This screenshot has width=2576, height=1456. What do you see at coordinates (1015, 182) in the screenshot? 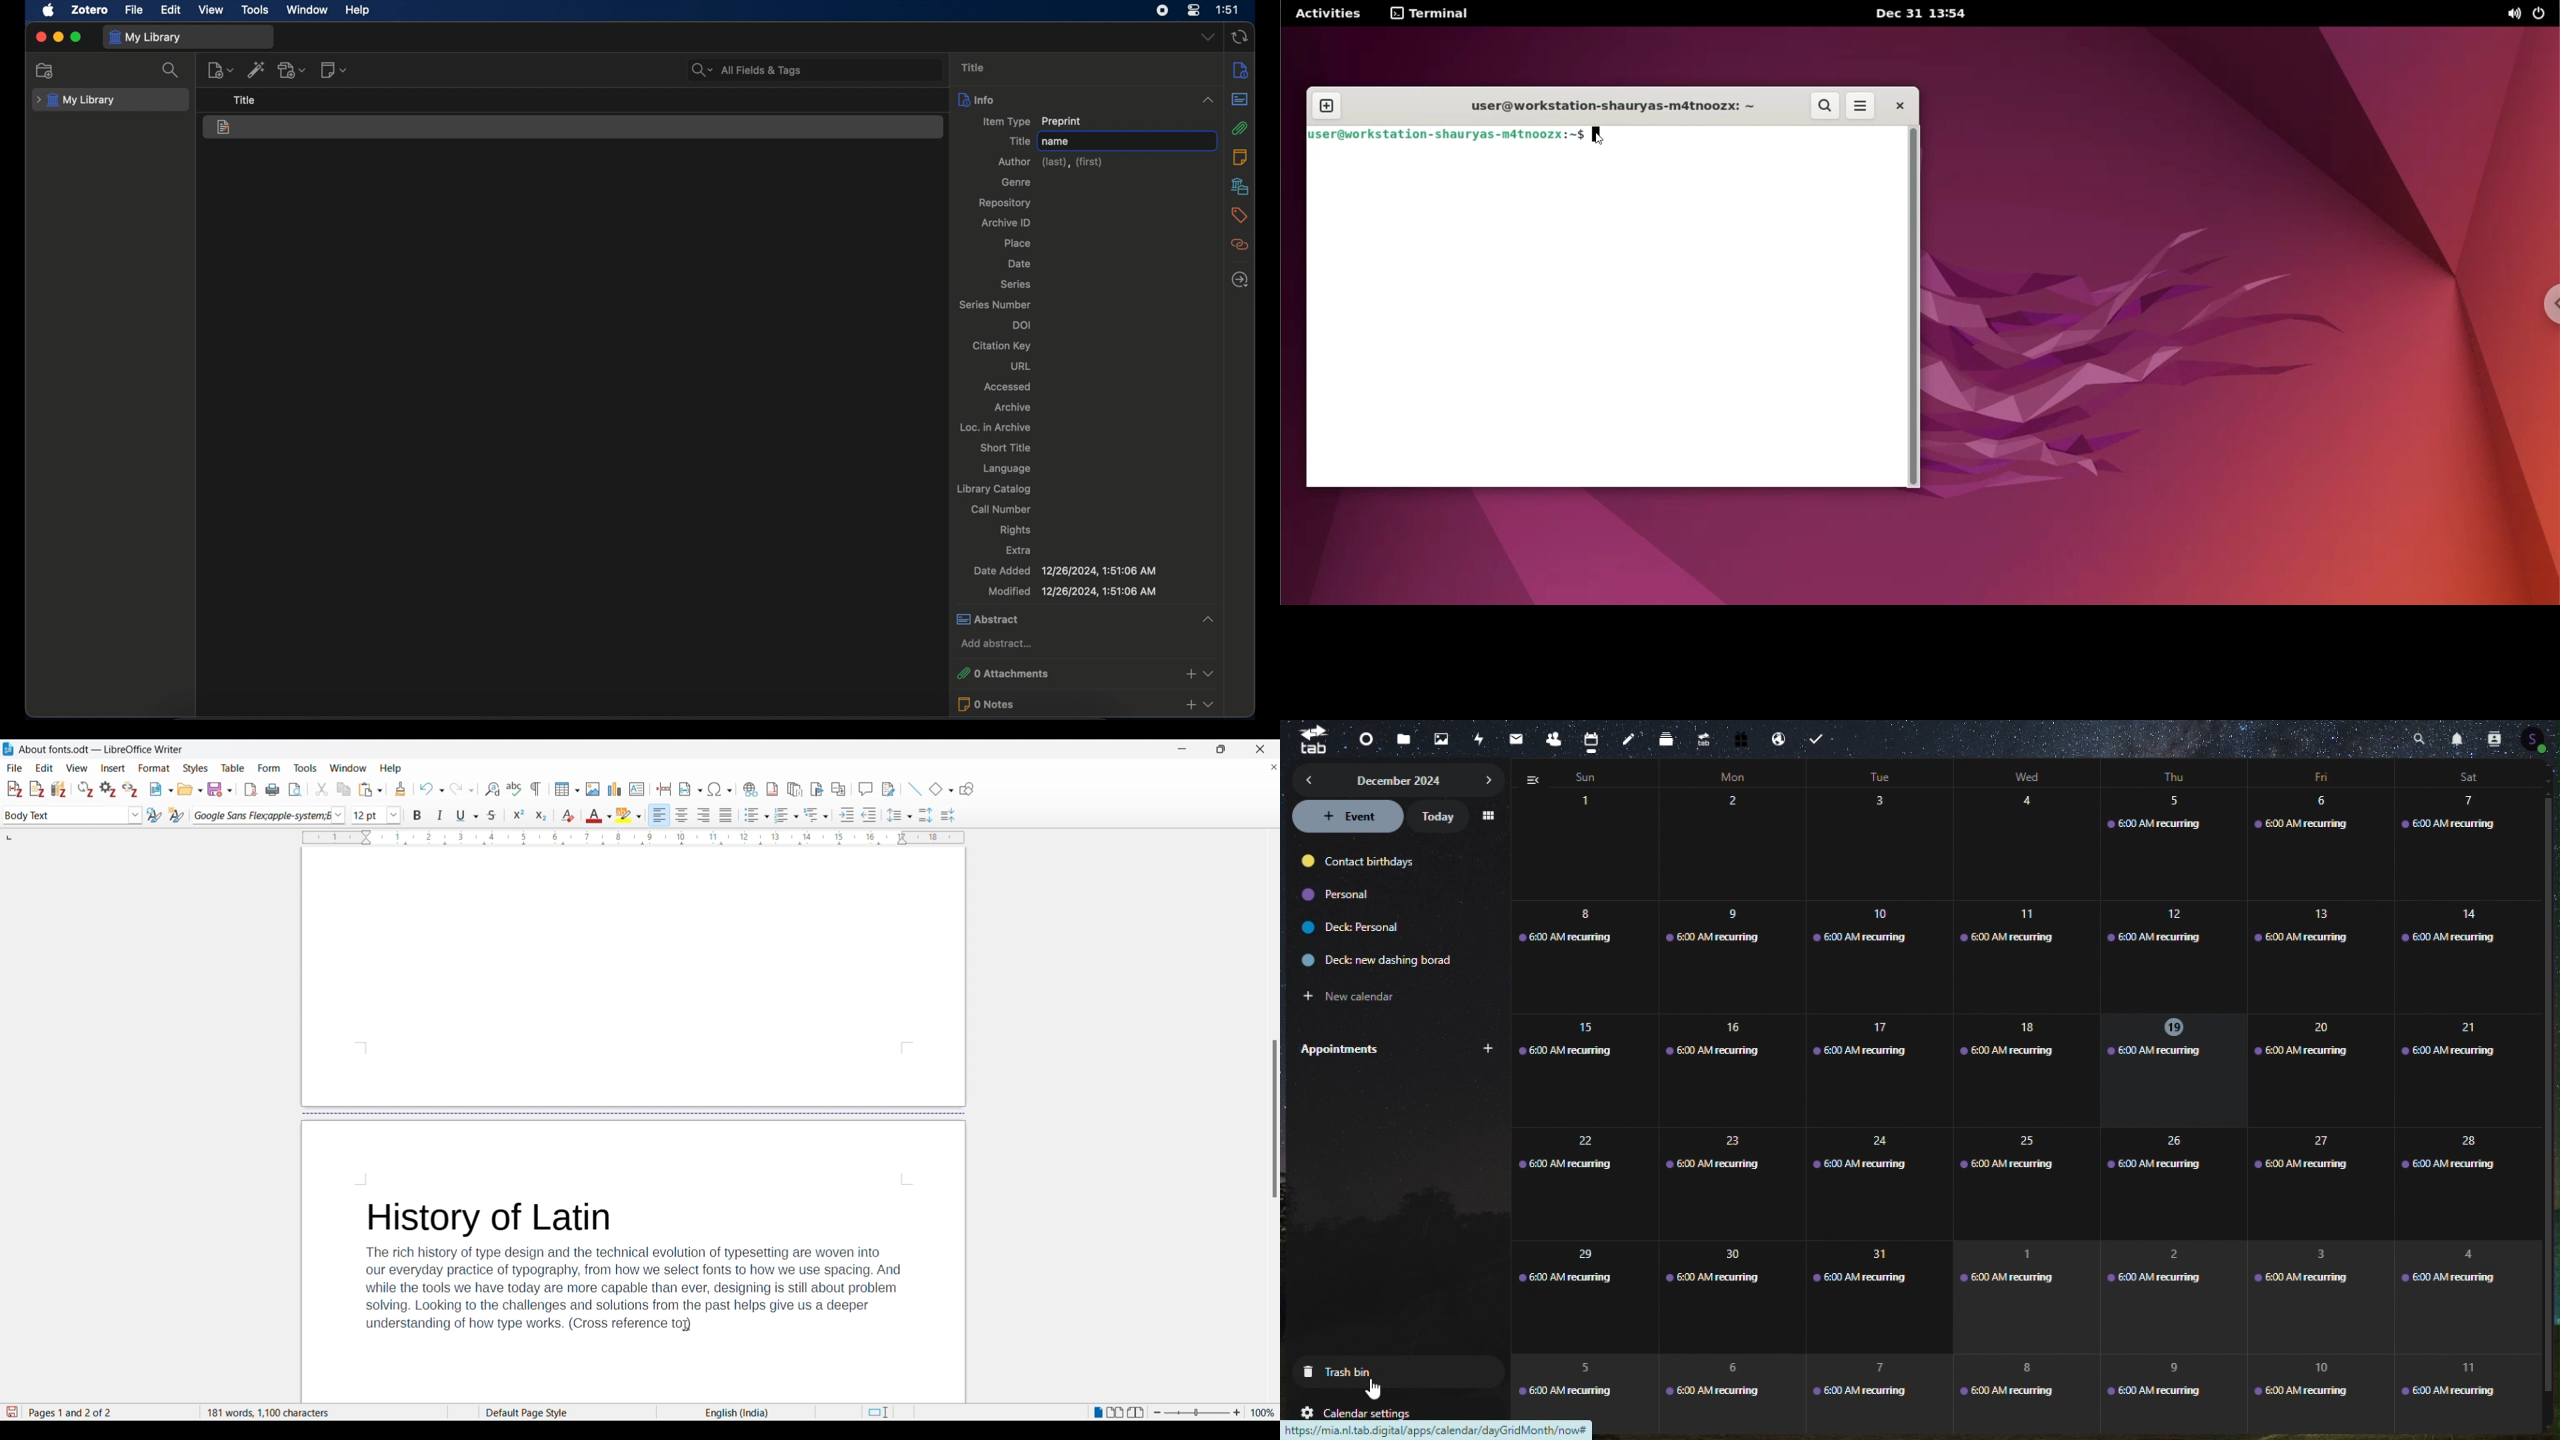
I see `genre` at bounding box center [1015, 182].